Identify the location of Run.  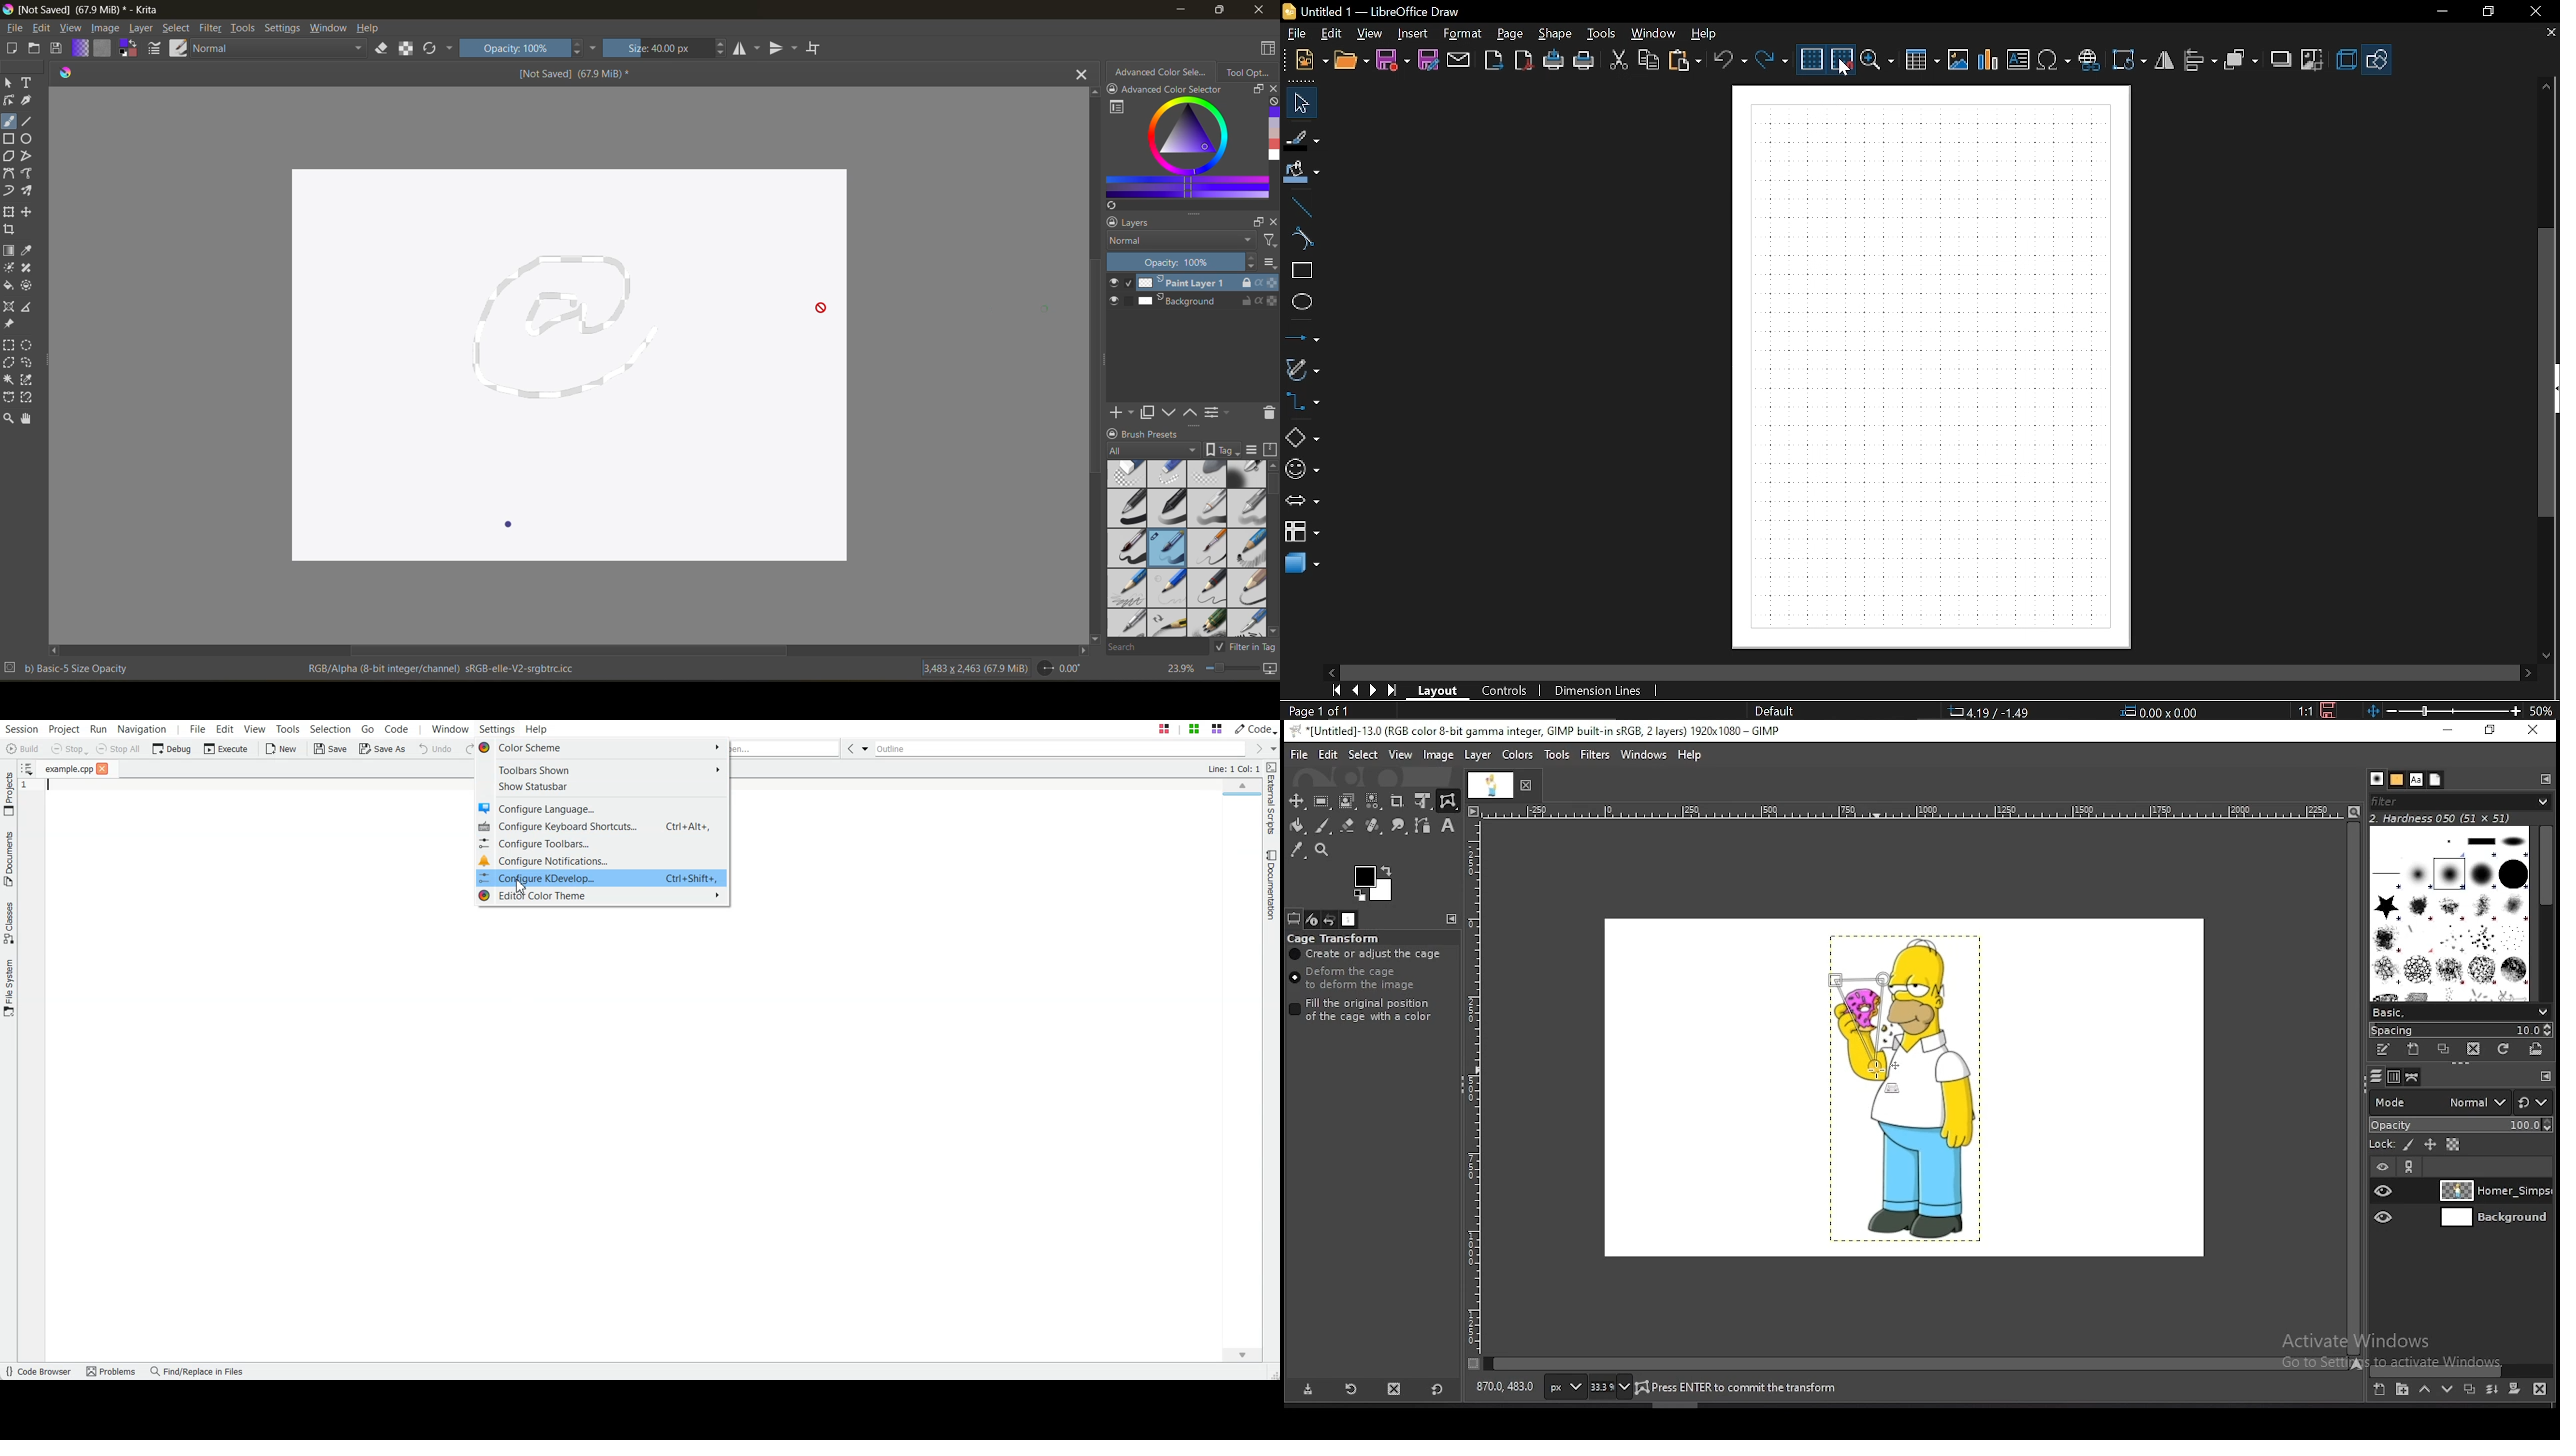
(99, 728).